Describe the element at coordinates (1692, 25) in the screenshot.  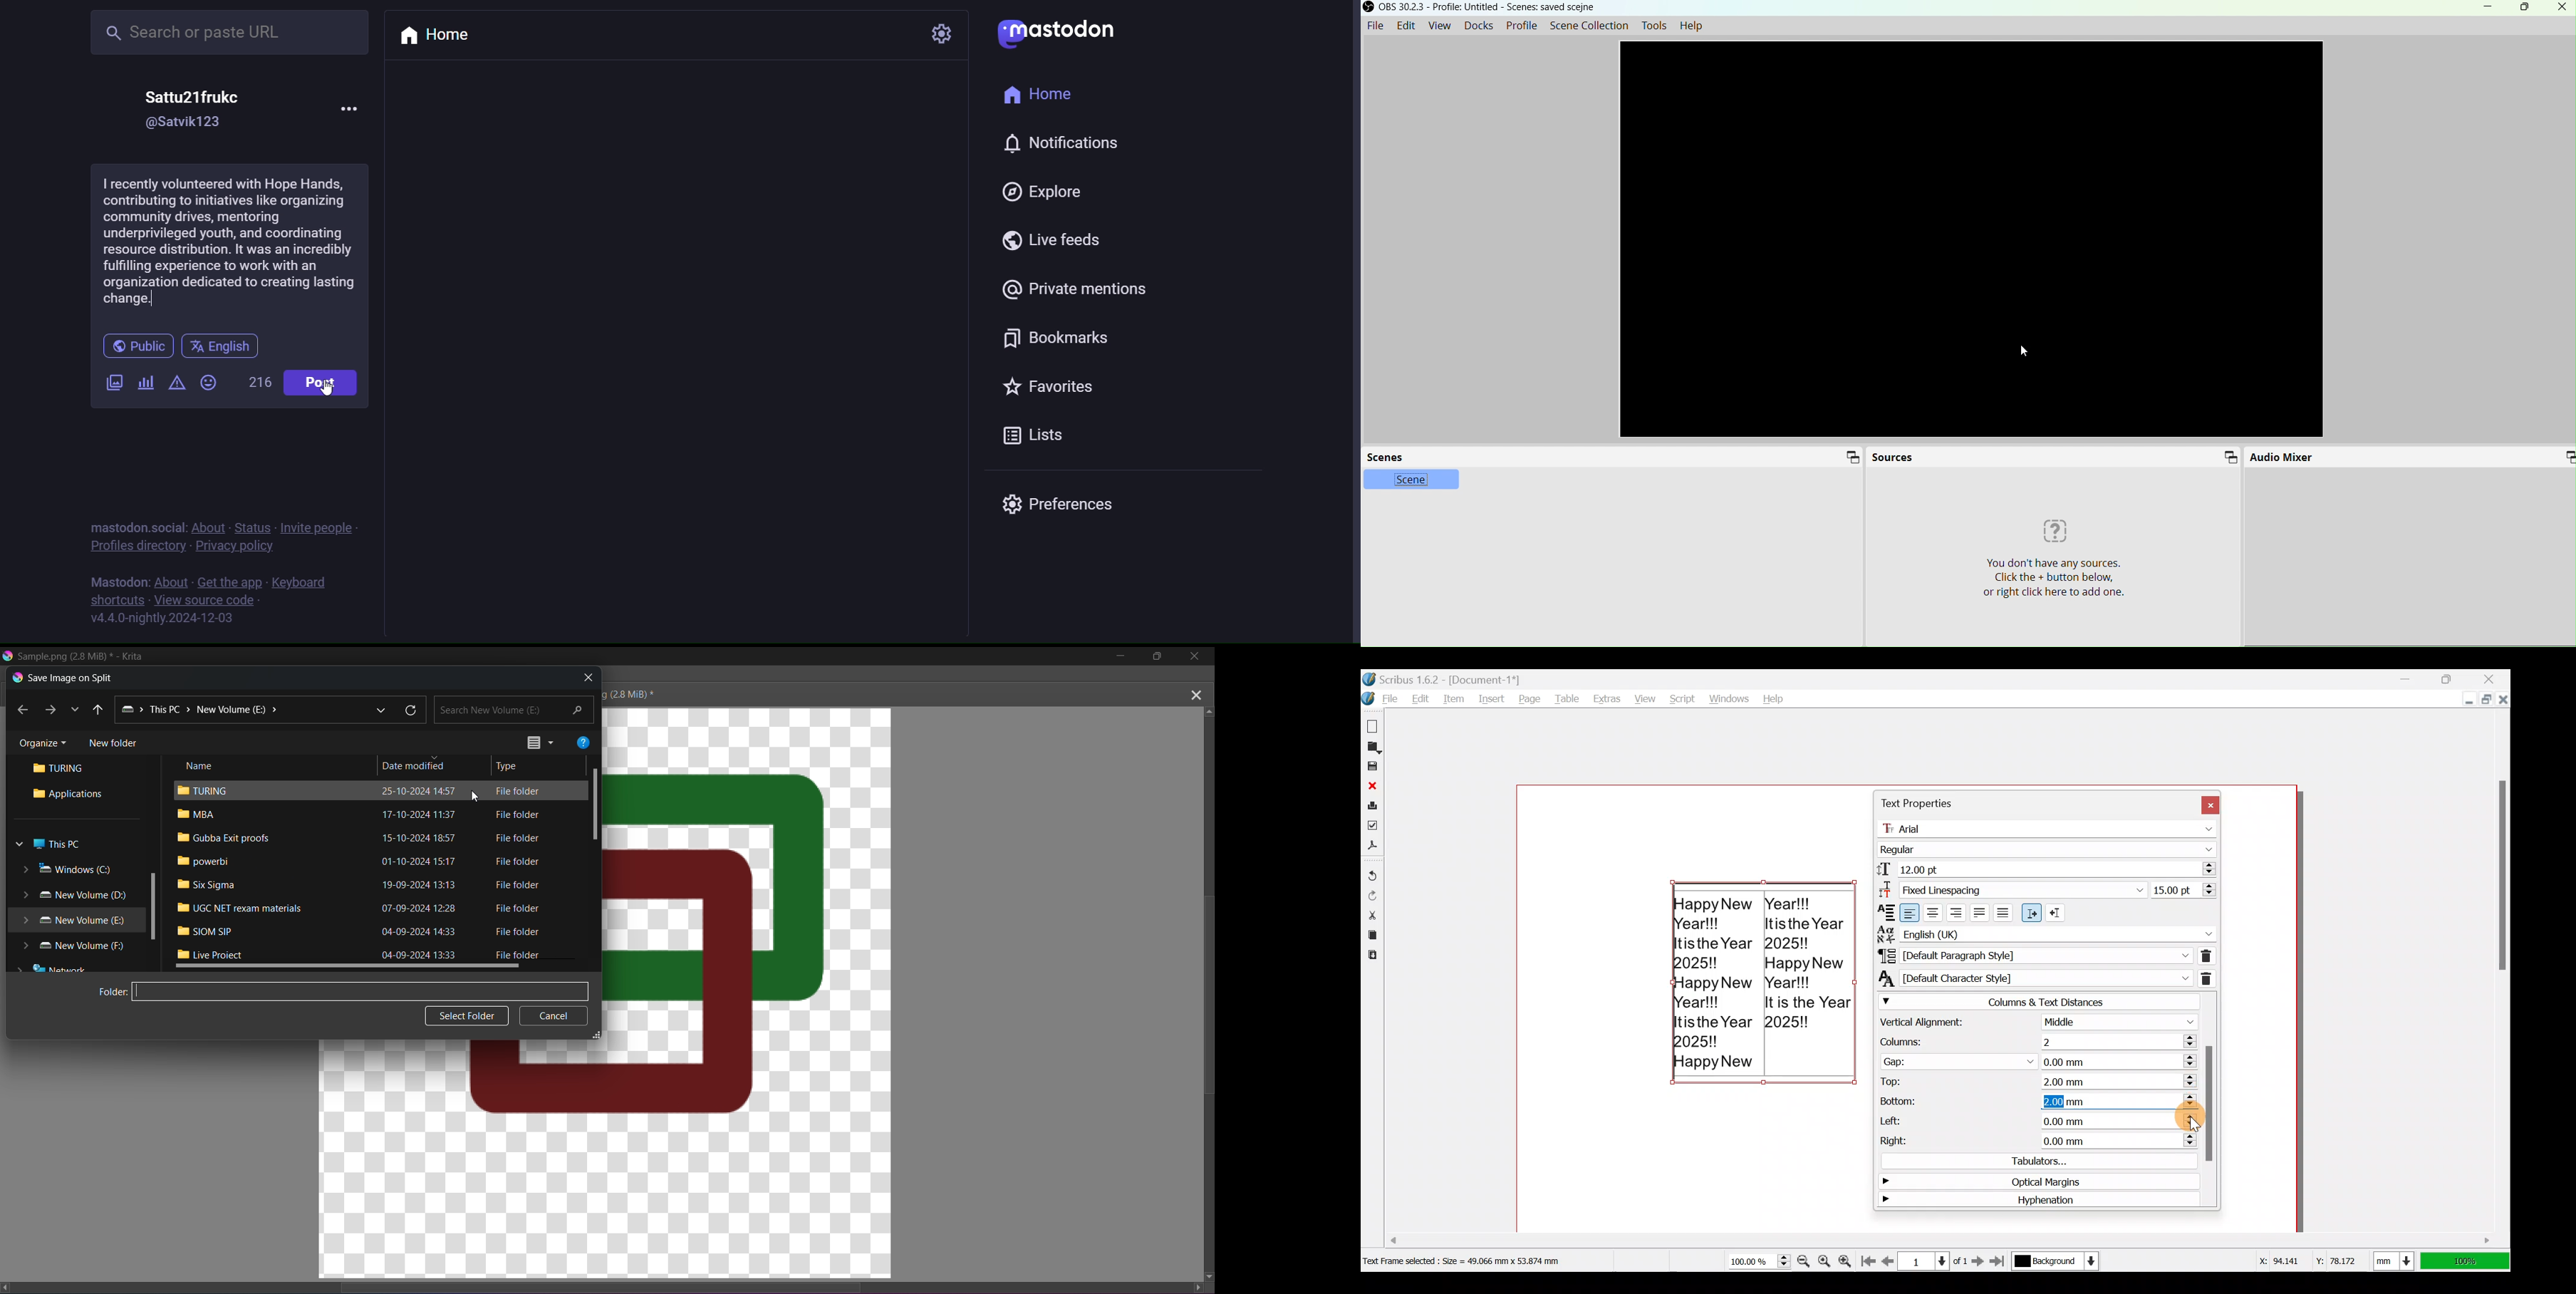
I see `Help` at that location.